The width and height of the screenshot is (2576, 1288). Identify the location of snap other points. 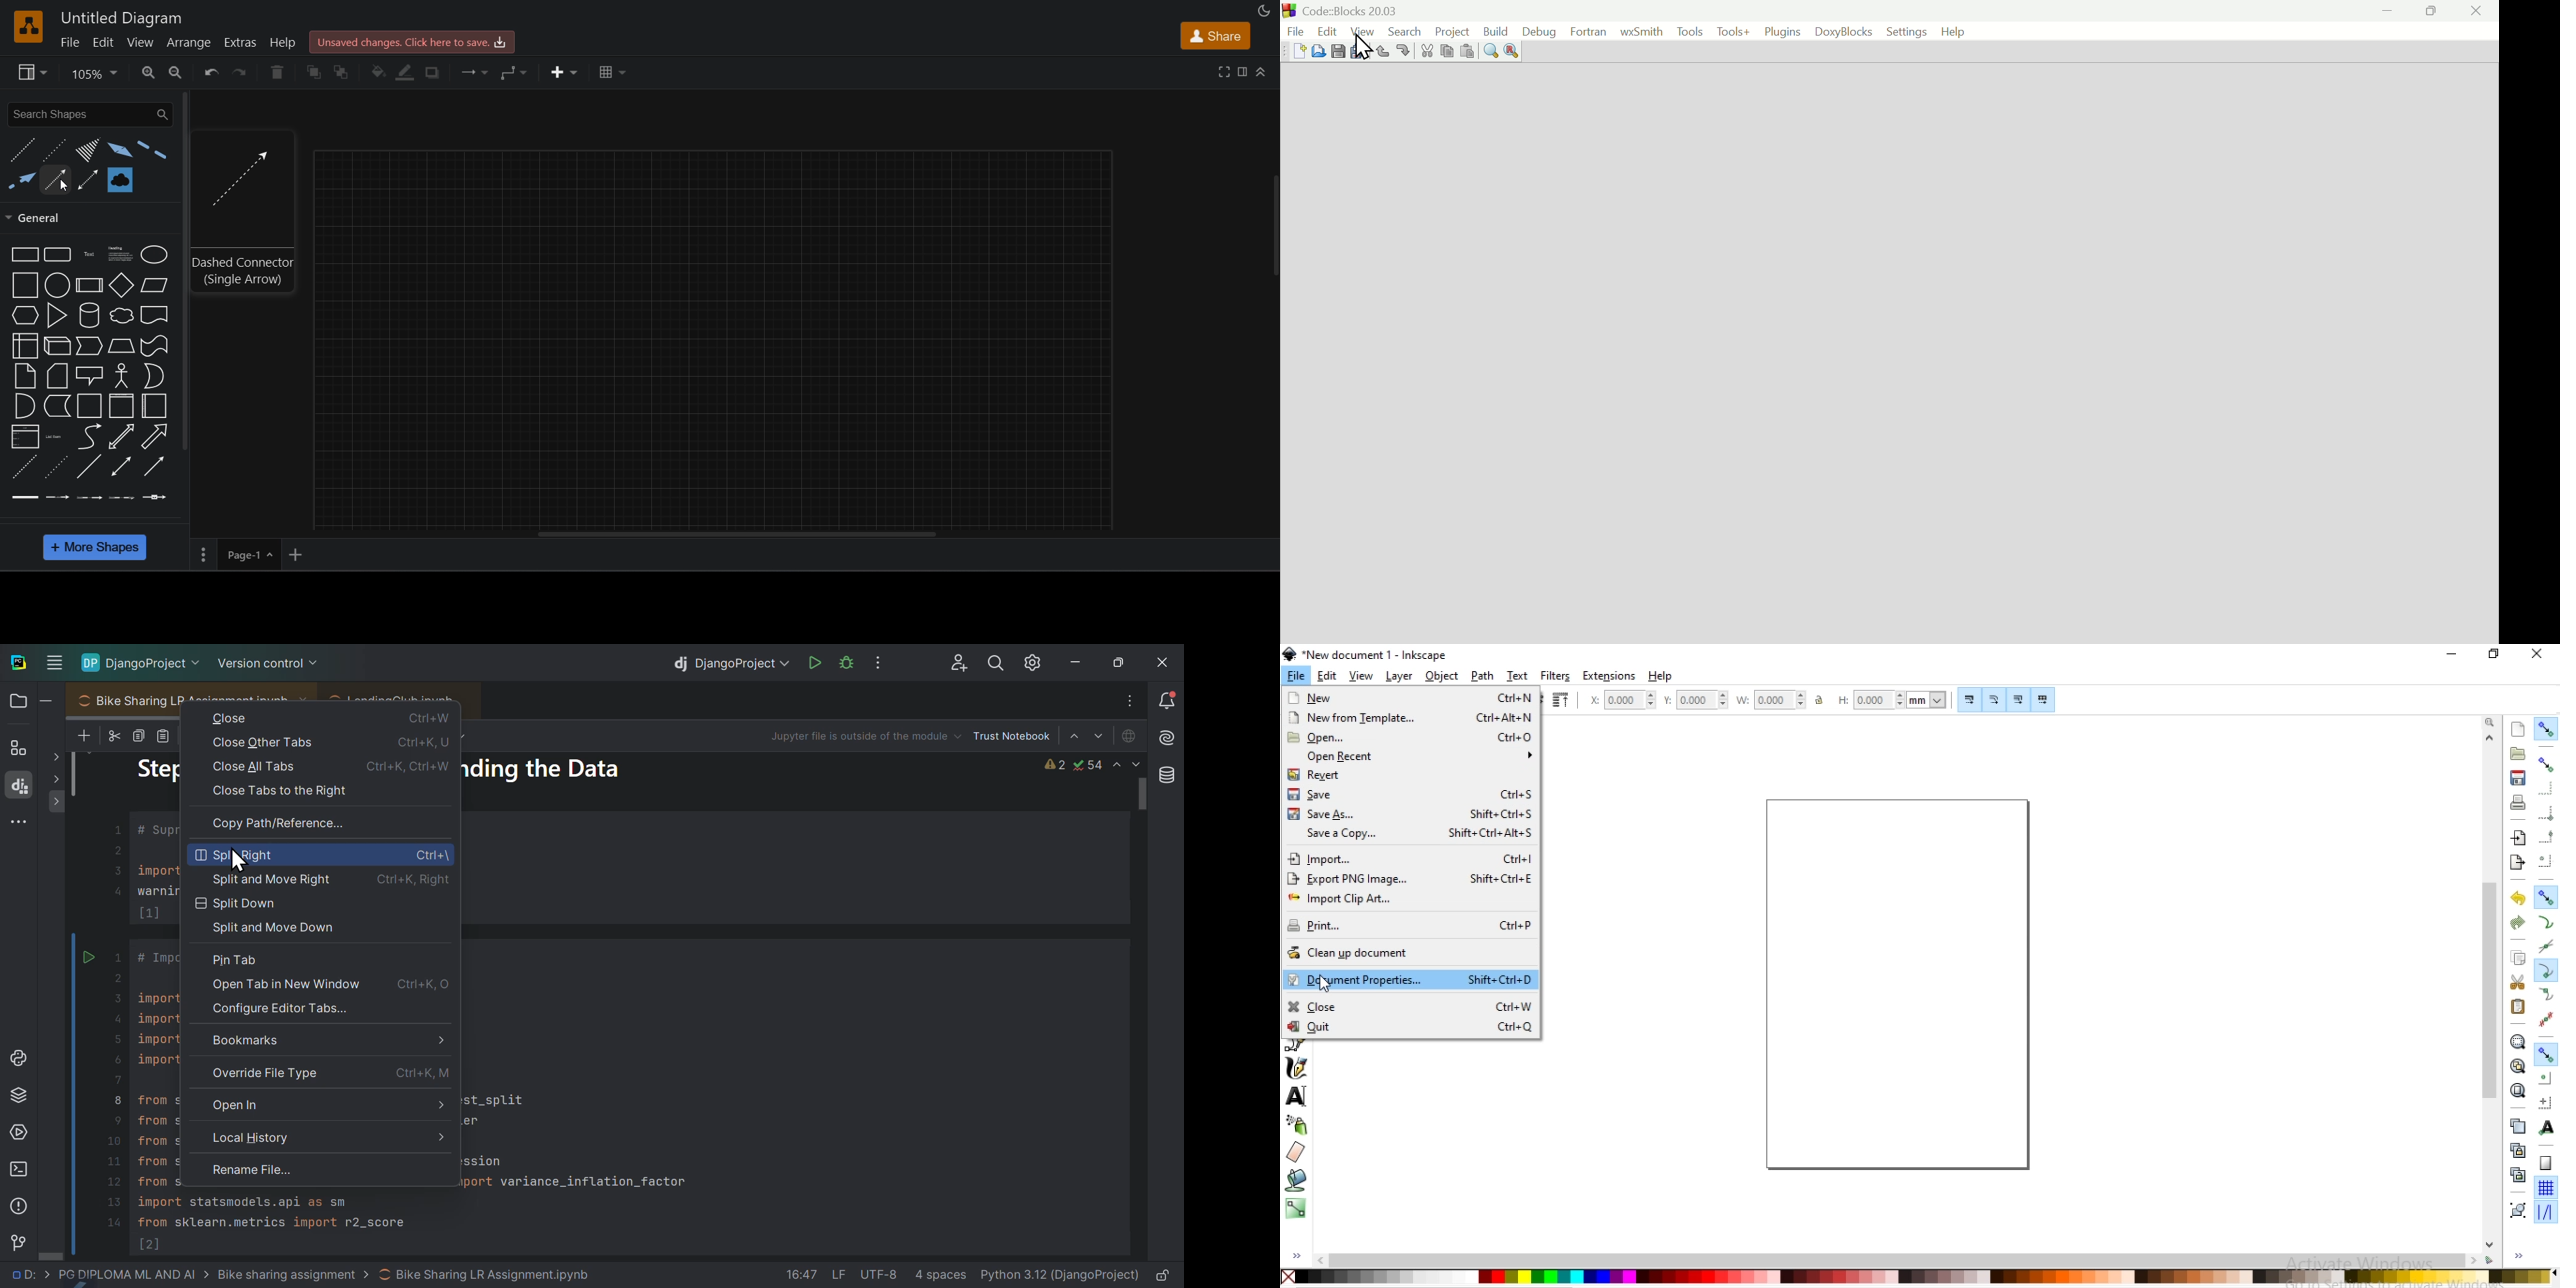
(2546, 1054).